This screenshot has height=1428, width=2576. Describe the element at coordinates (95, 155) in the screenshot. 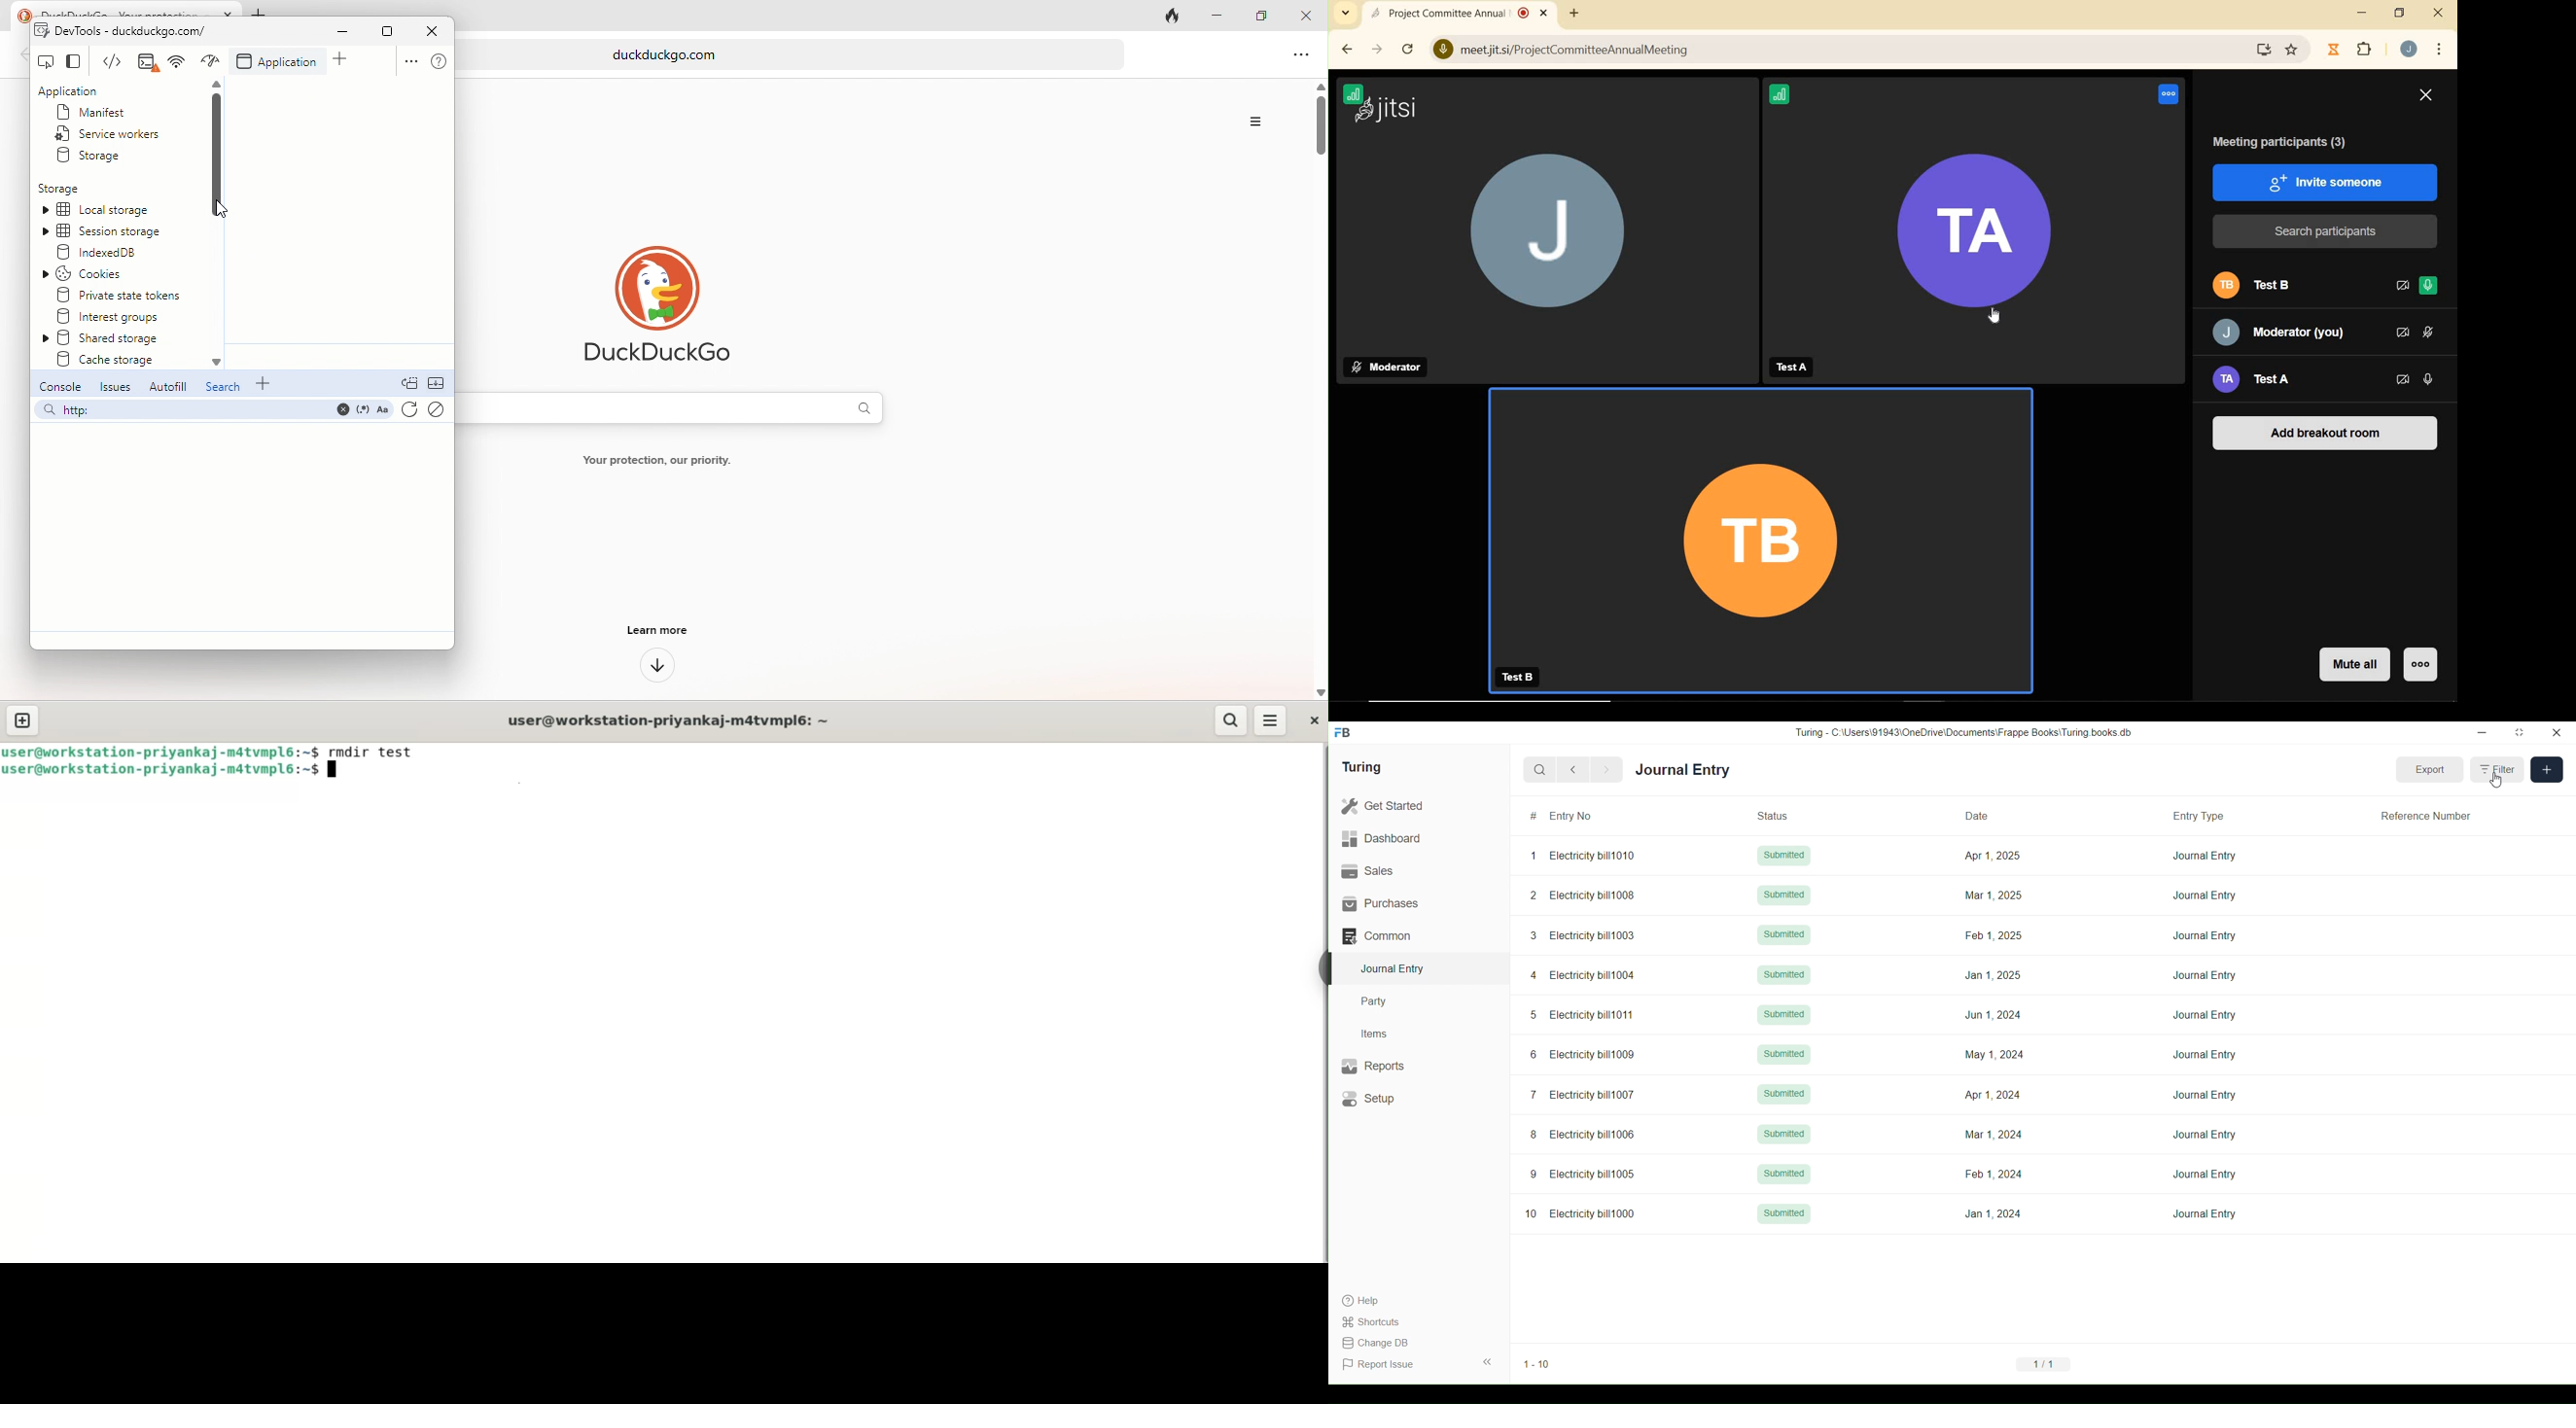

I see `storage` at that location.